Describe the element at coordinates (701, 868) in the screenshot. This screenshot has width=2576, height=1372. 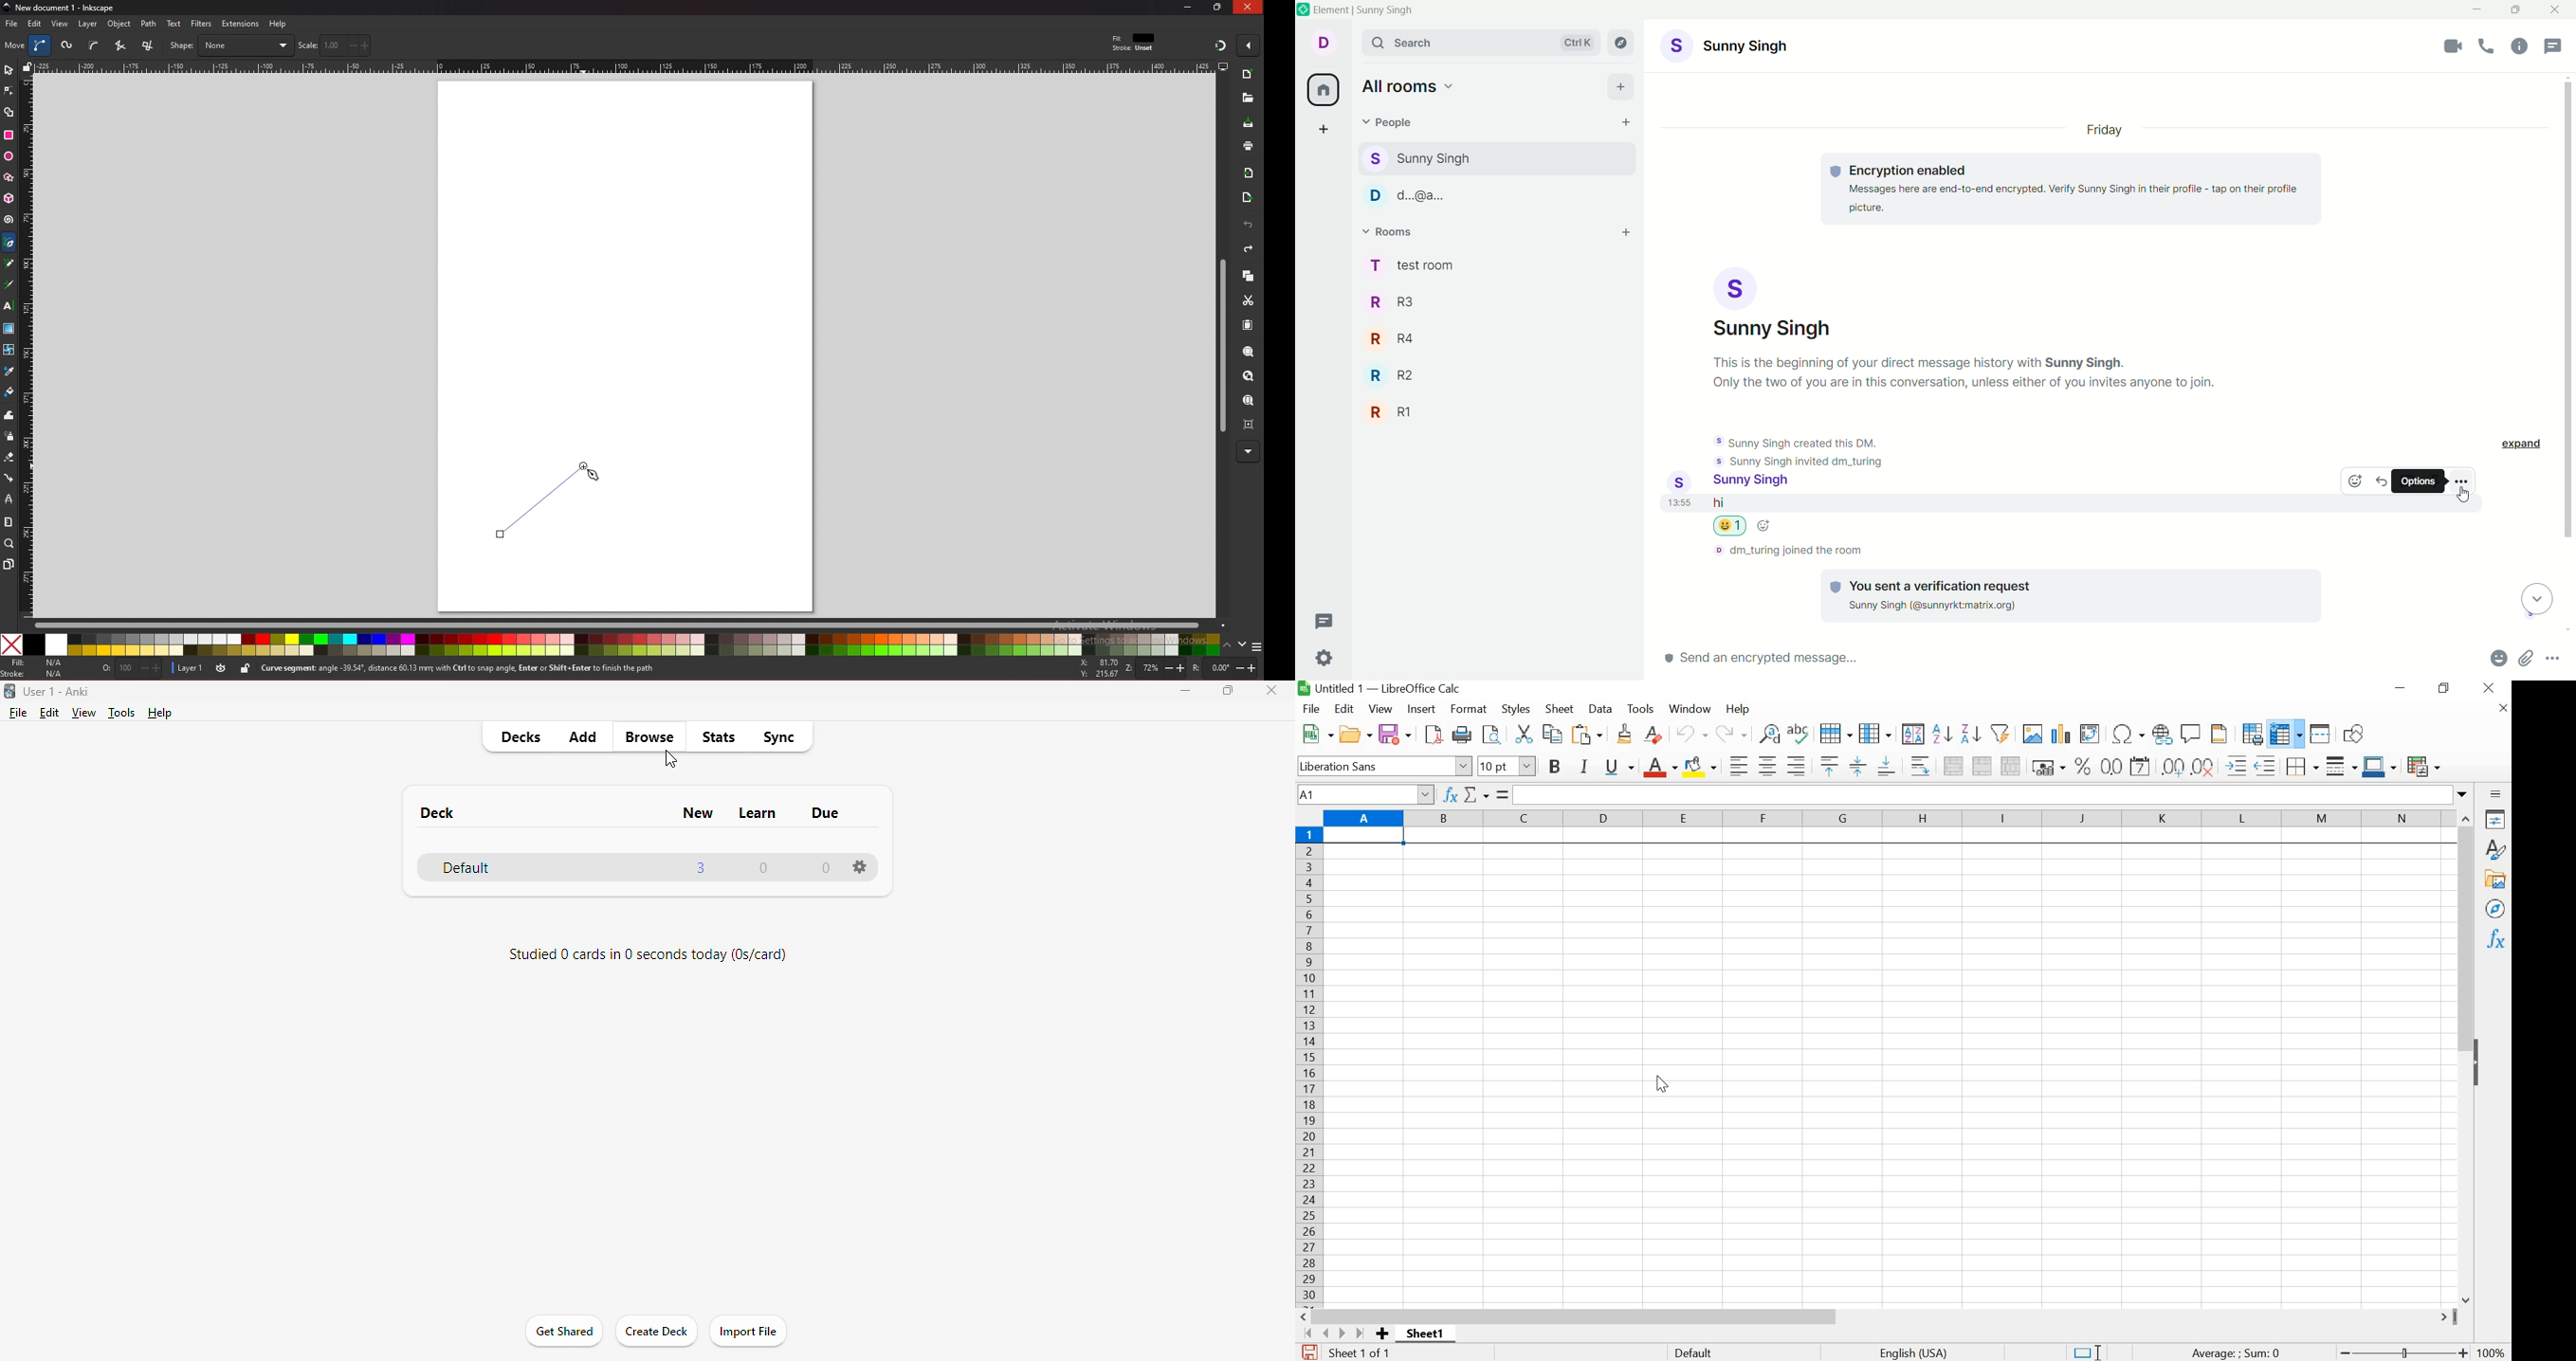
I see `3` at that location.